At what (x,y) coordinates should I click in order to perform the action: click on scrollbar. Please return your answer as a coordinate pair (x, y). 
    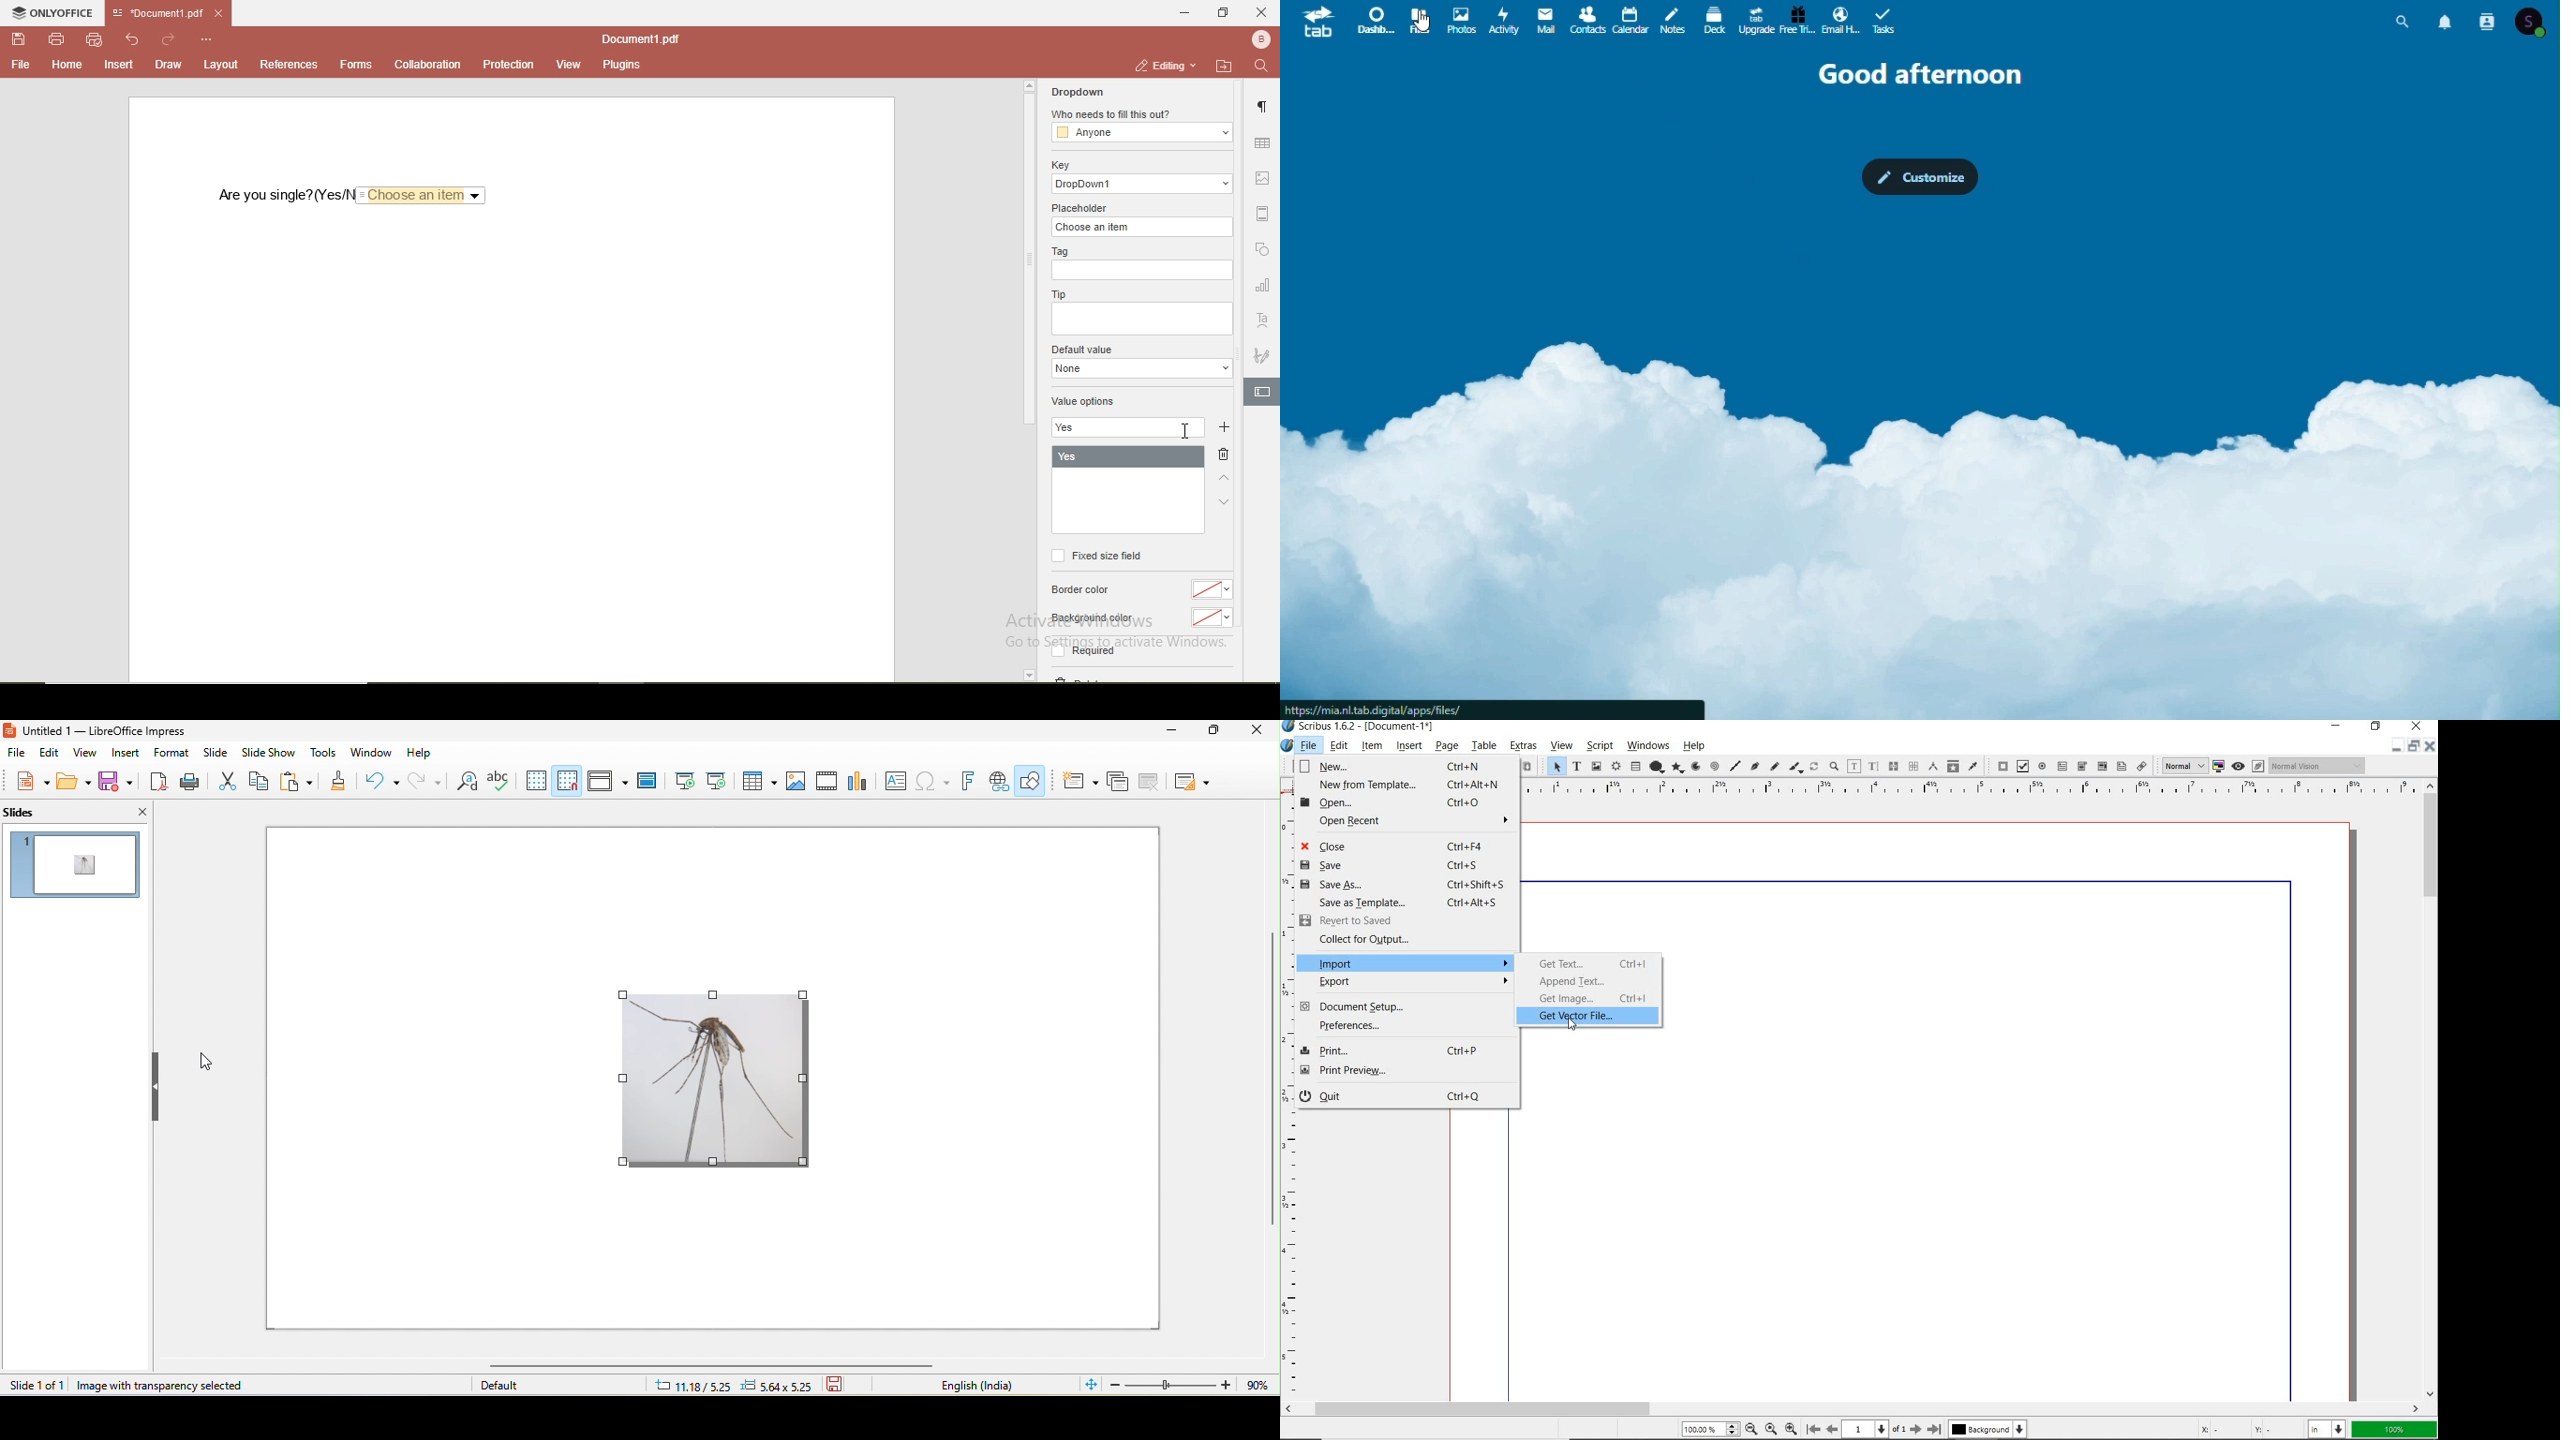
    Looking at the image, I should click on (1028, 252).